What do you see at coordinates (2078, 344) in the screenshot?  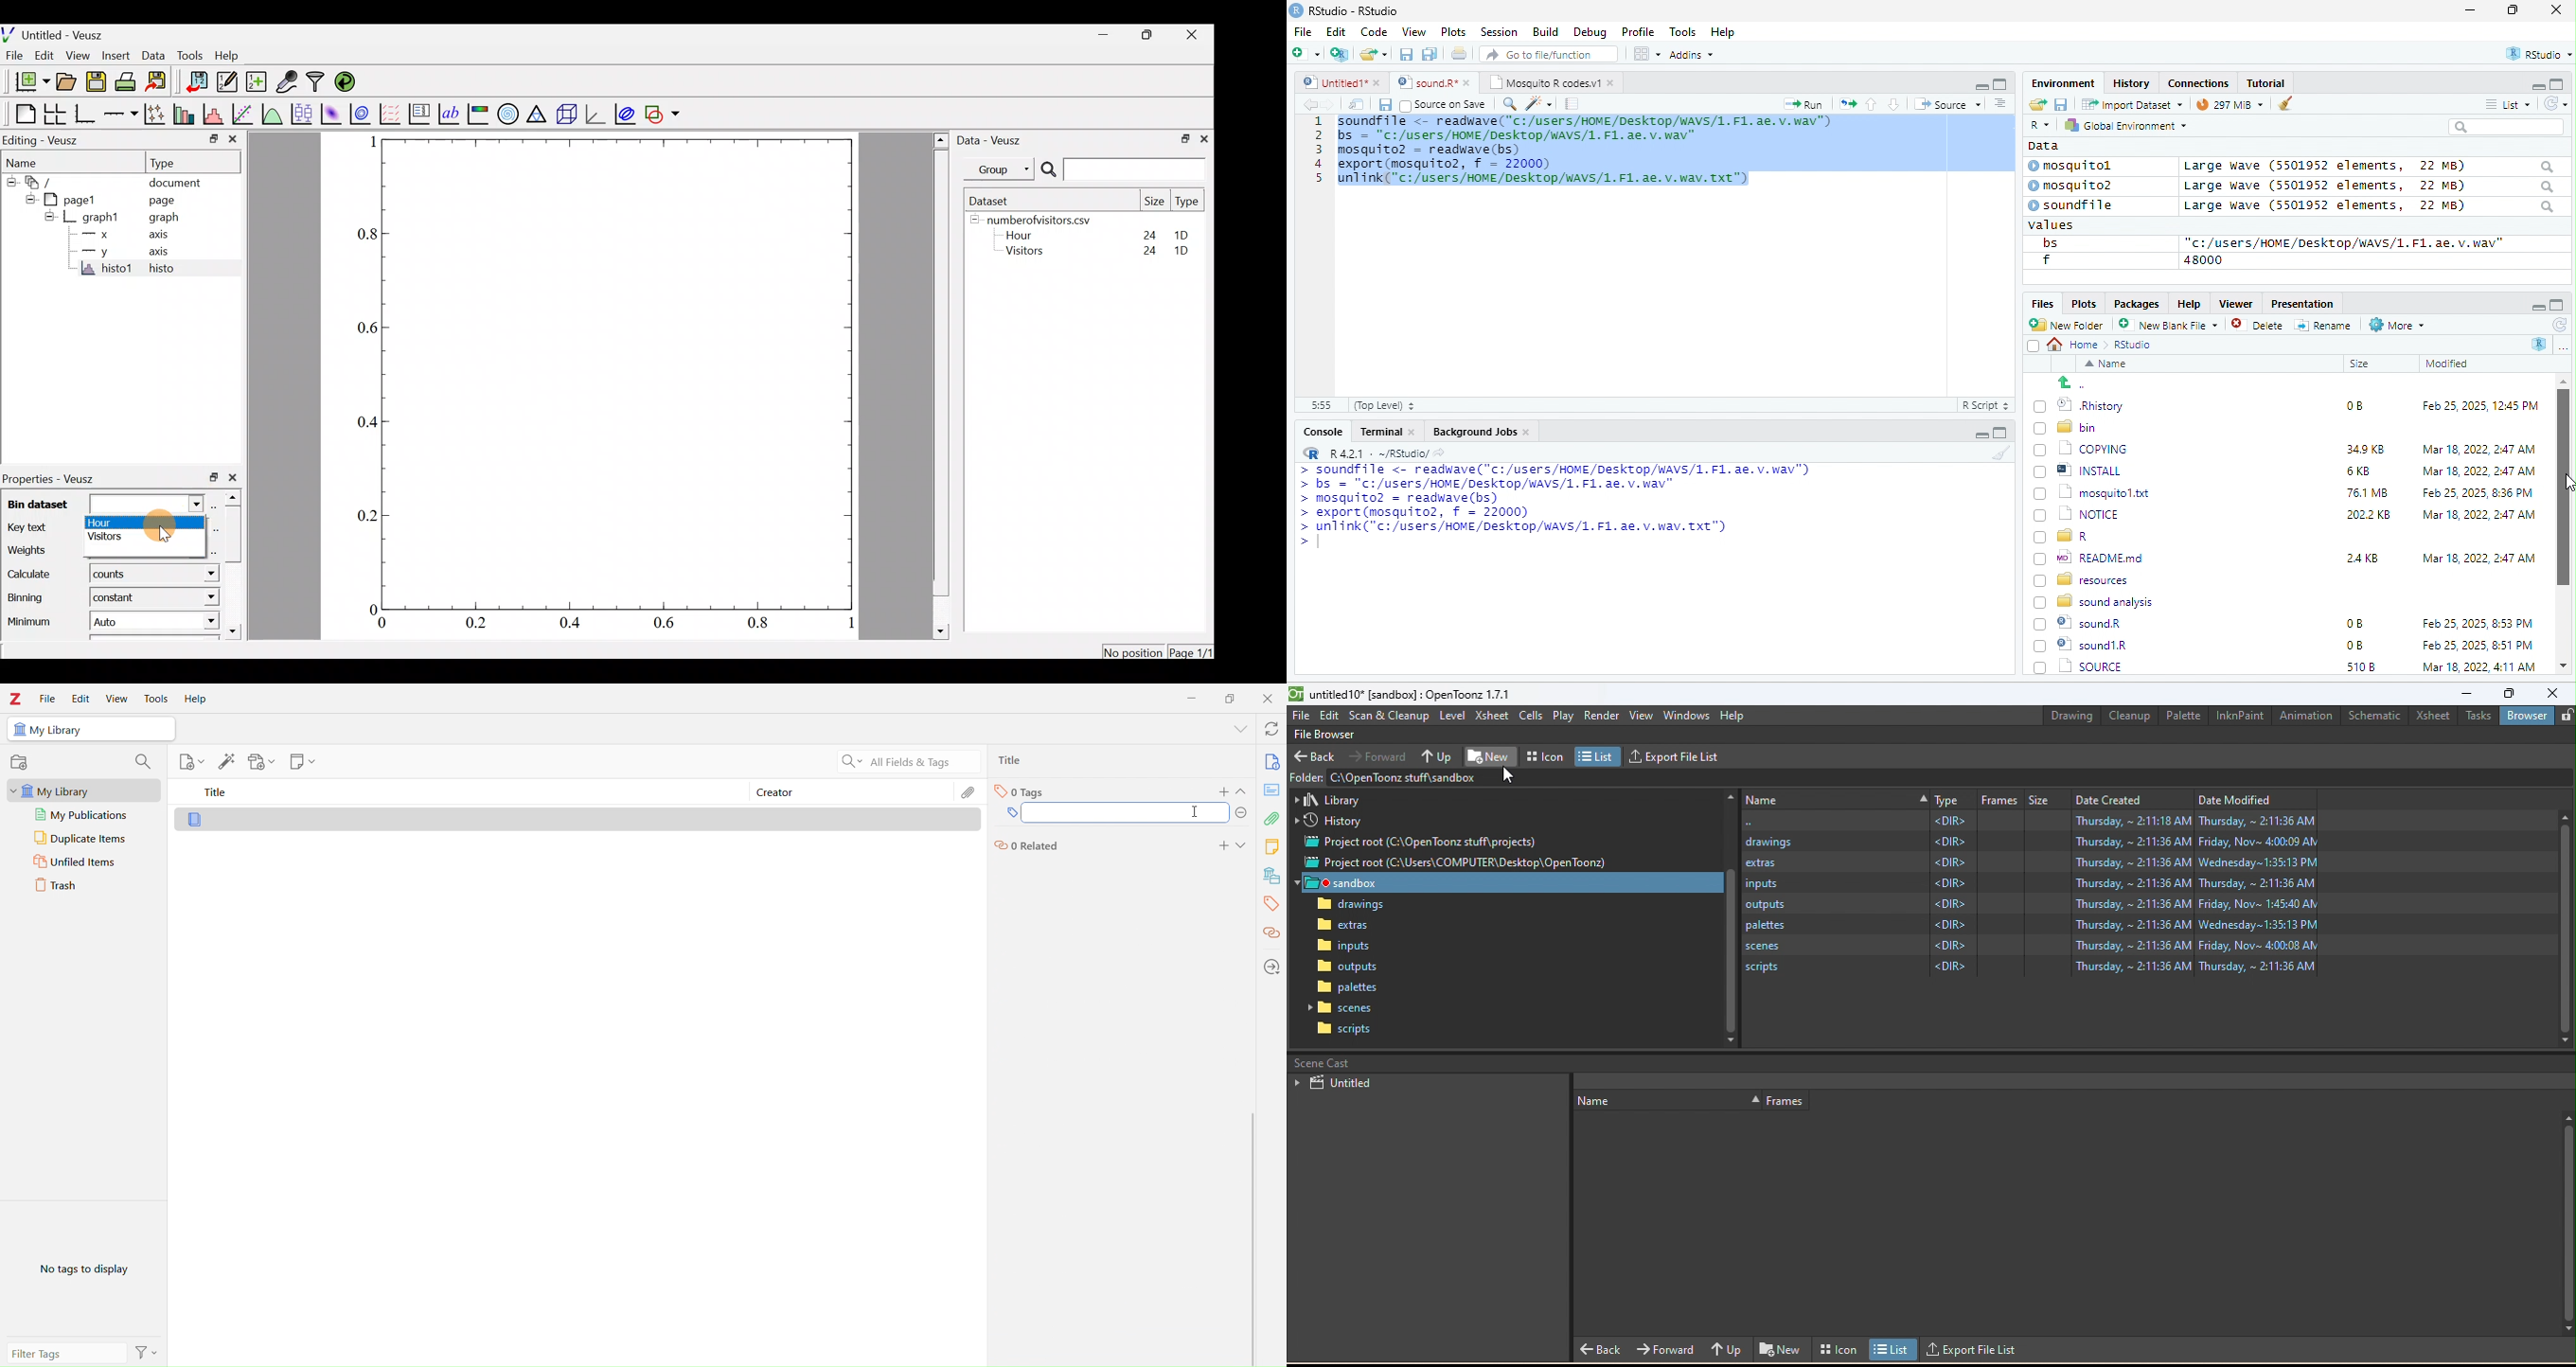 I see ` Home` at bounding box center [2078, 344].